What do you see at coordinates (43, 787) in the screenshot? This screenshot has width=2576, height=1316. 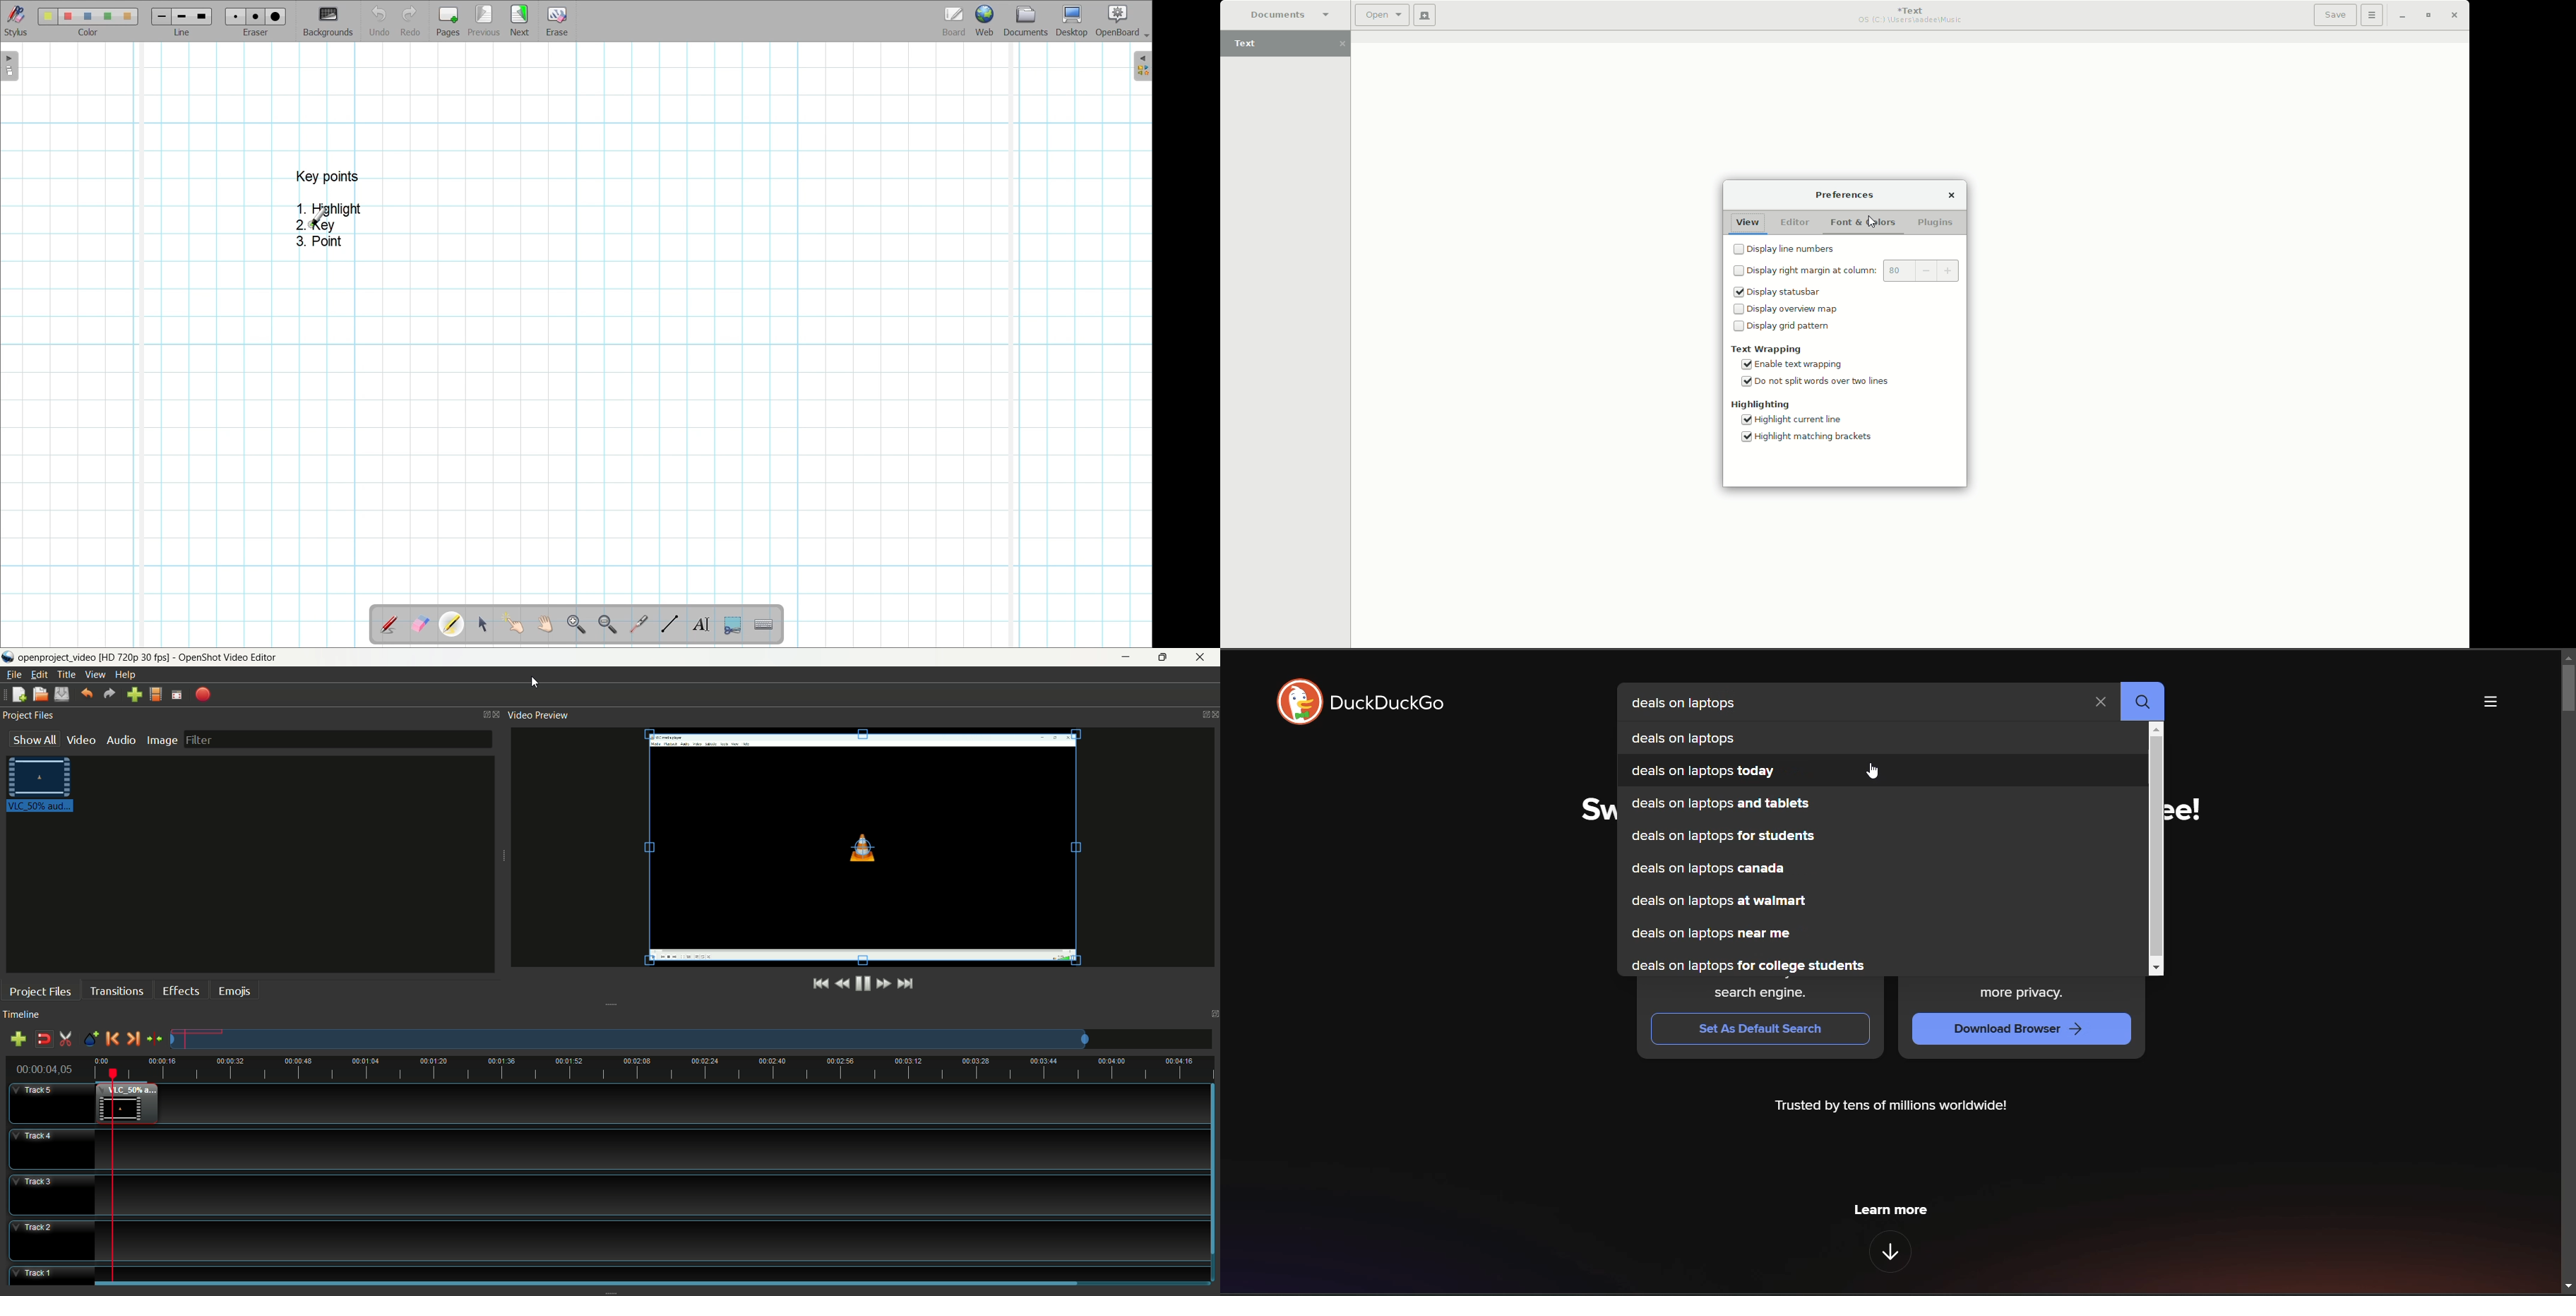 I see `video clip` at bounding box center [43, 787].